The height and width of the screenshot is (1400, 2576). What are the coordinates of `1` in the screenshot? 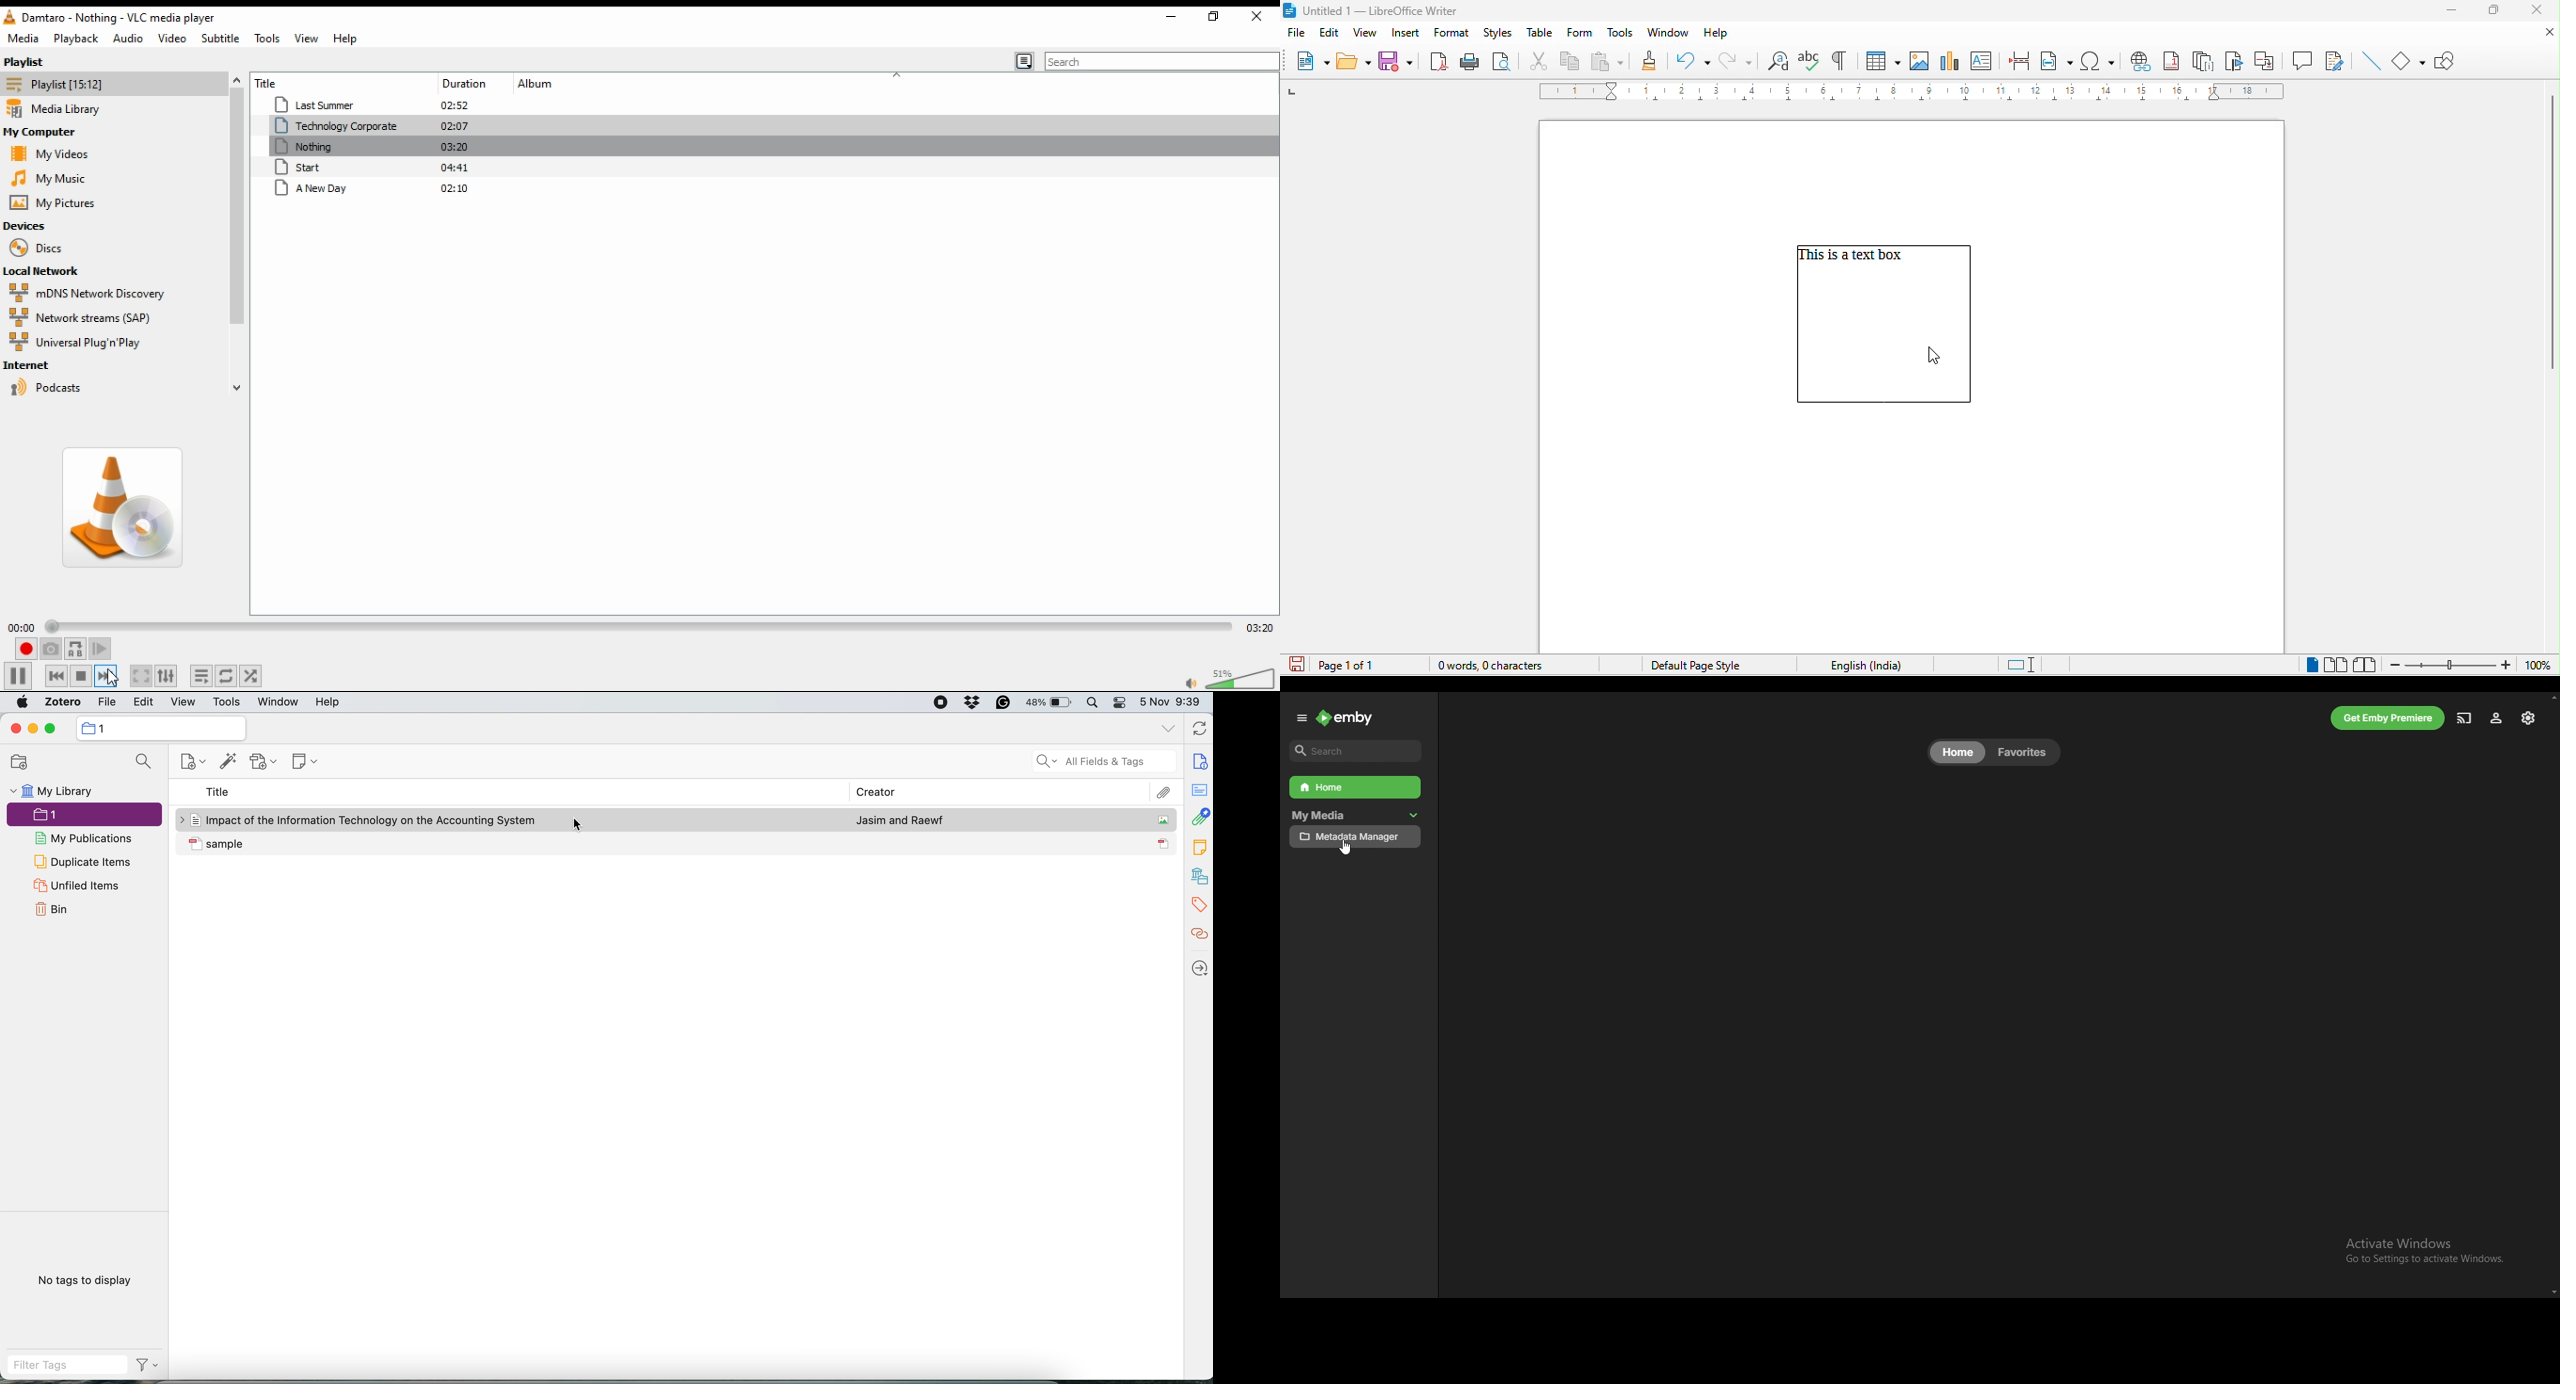 It's located at (104, 729).